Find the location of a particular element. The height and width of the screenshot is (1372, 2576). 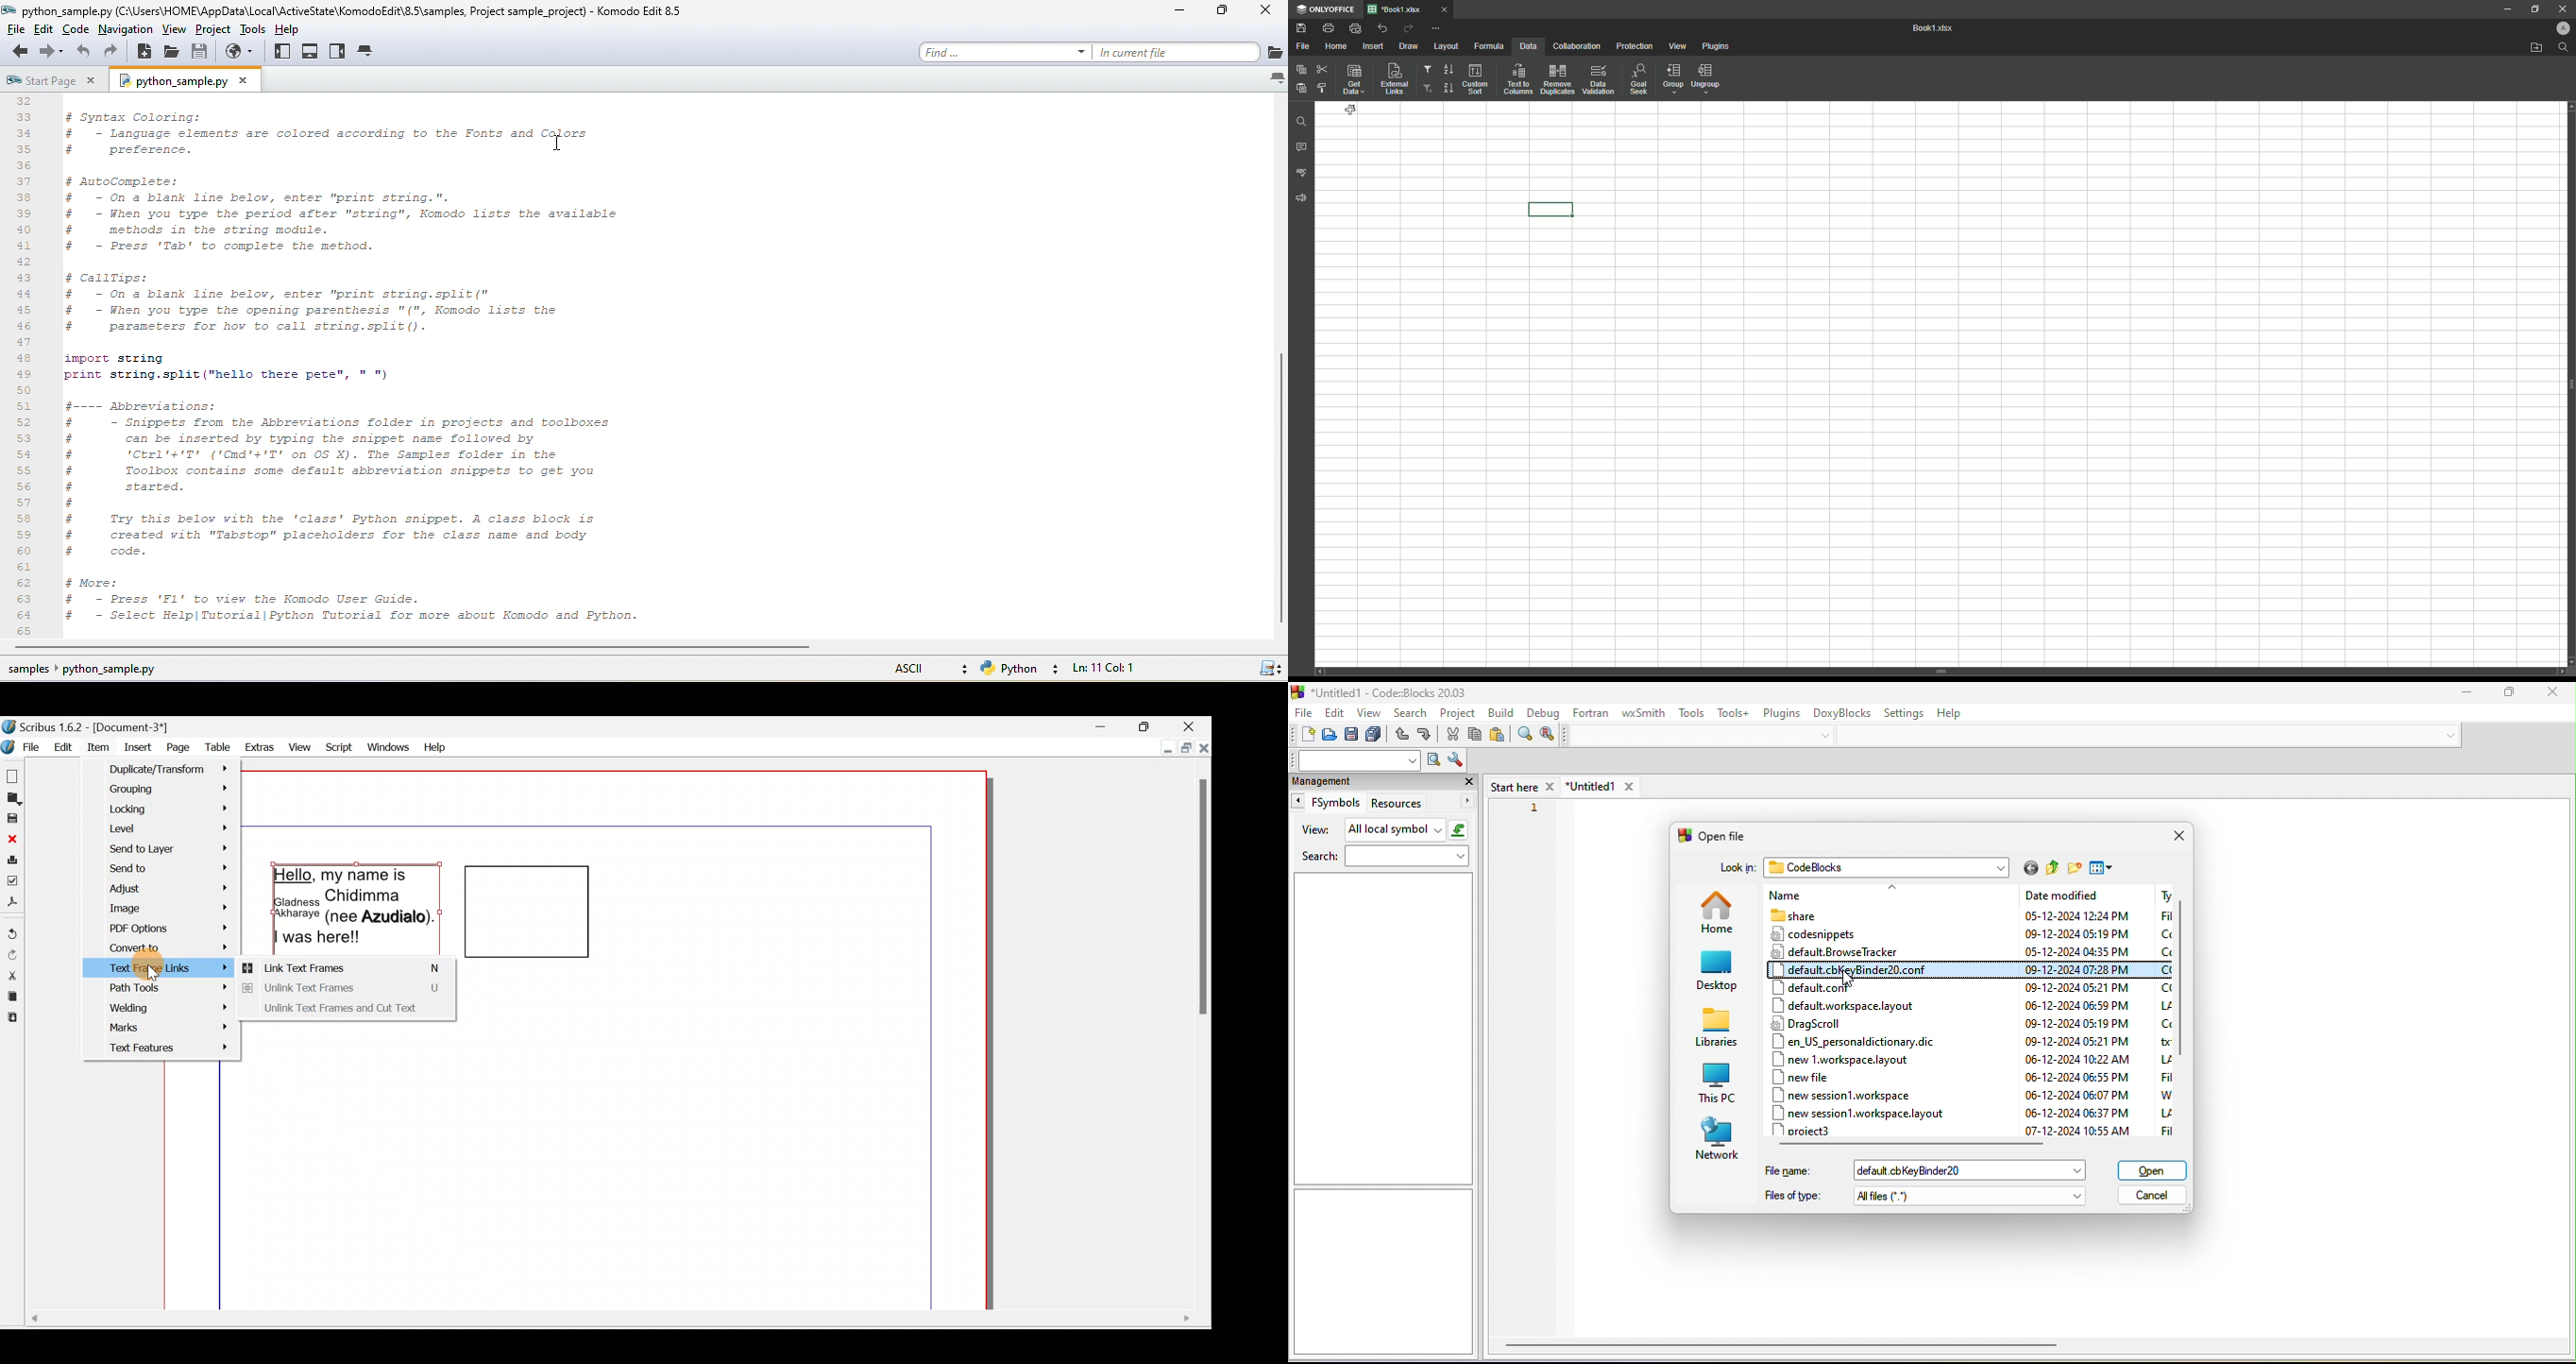

copy is located at coordinates (1474, 735).